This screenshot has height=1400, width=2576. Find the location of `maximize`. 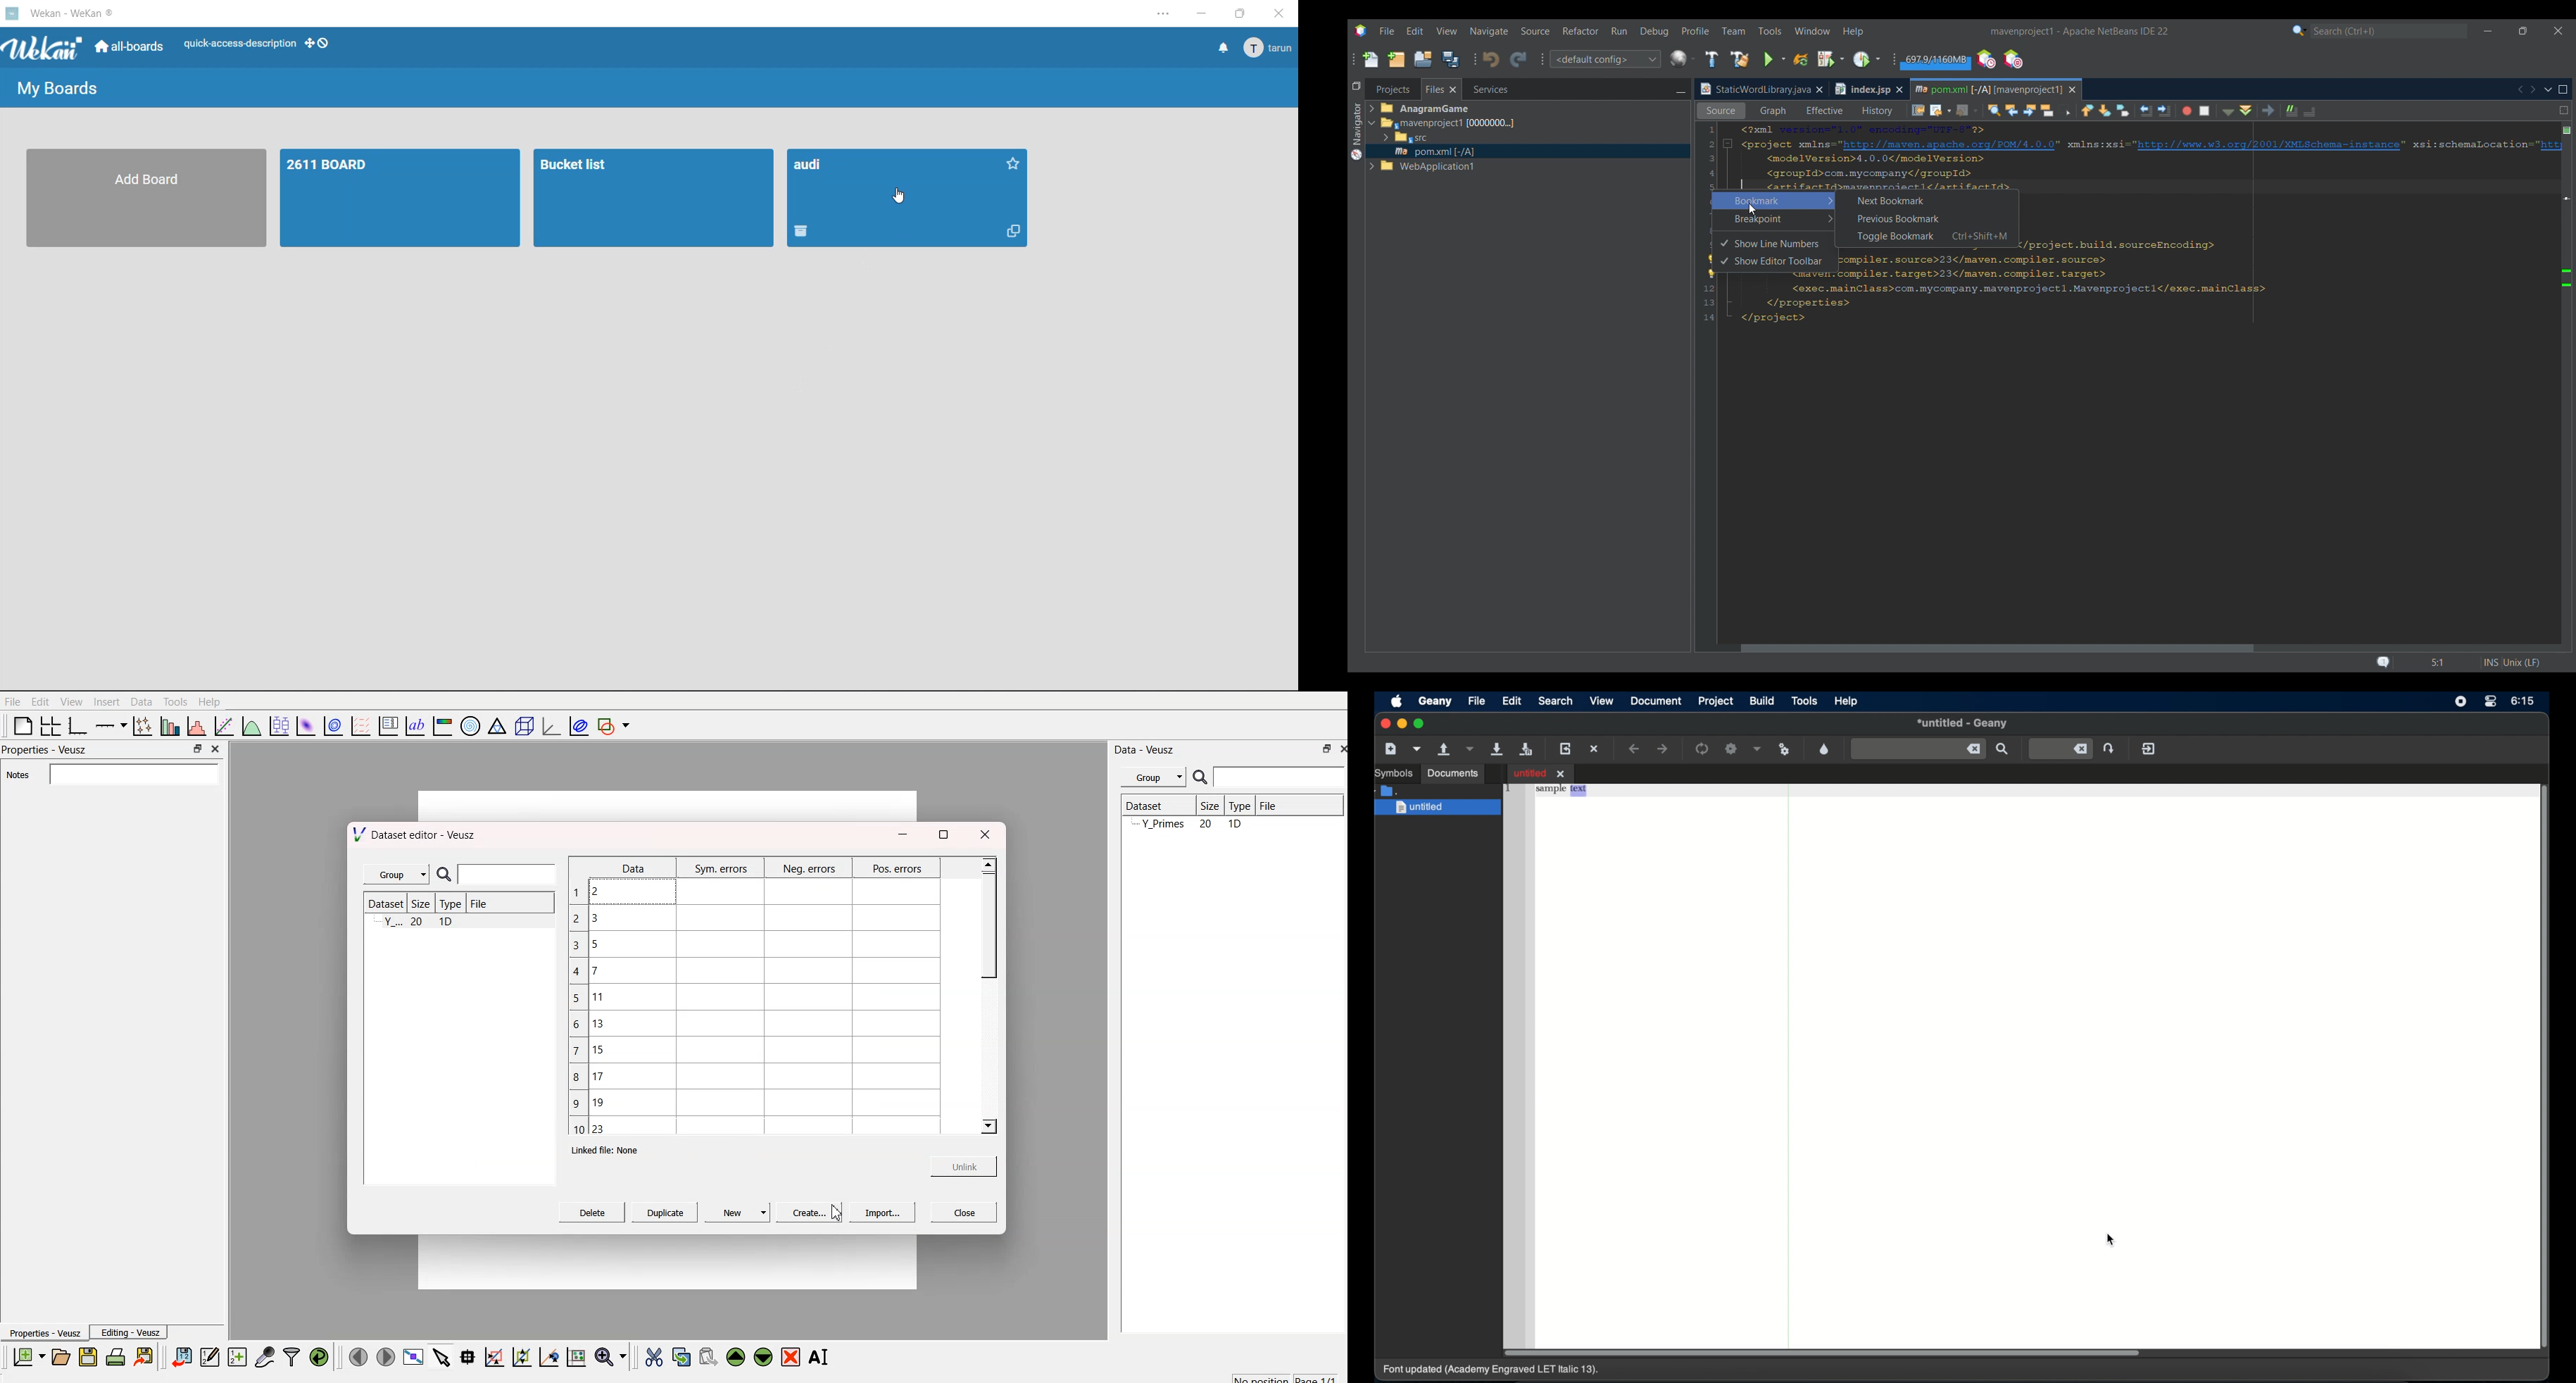

maximize is located at coordinates (1421, 724).